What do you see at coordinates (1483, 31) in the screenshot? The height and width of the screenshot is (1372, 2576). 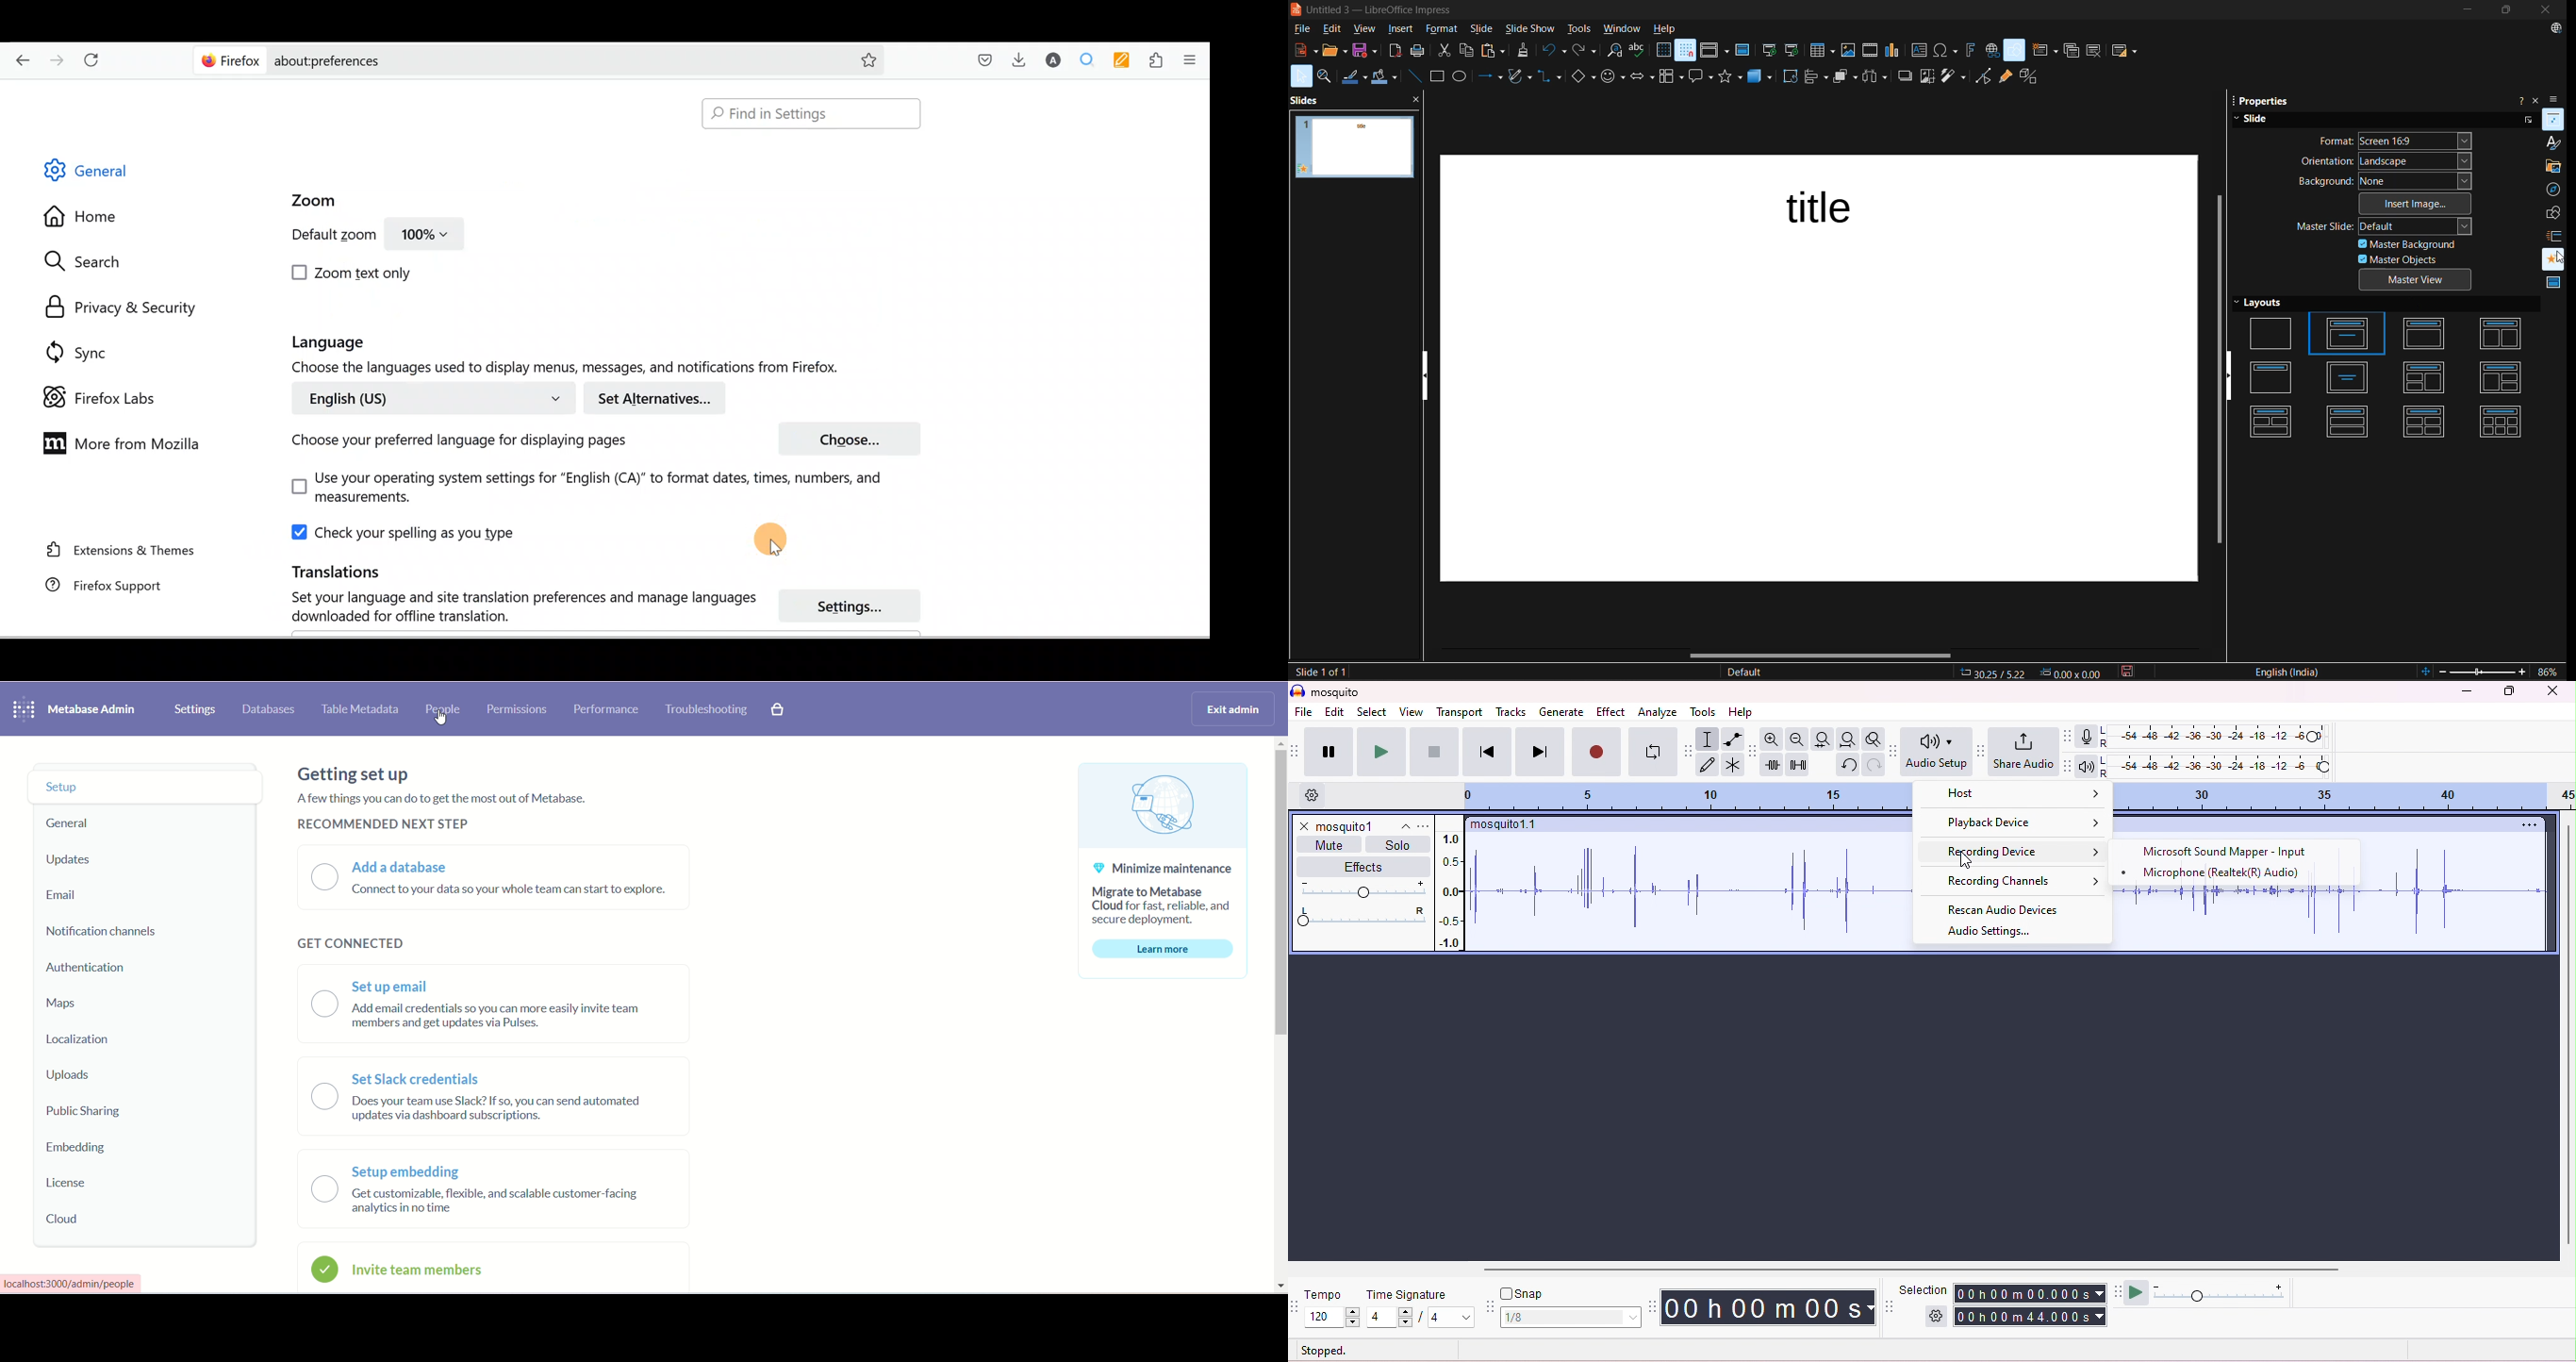 I see `slide` at bounding box center [1483, 31].